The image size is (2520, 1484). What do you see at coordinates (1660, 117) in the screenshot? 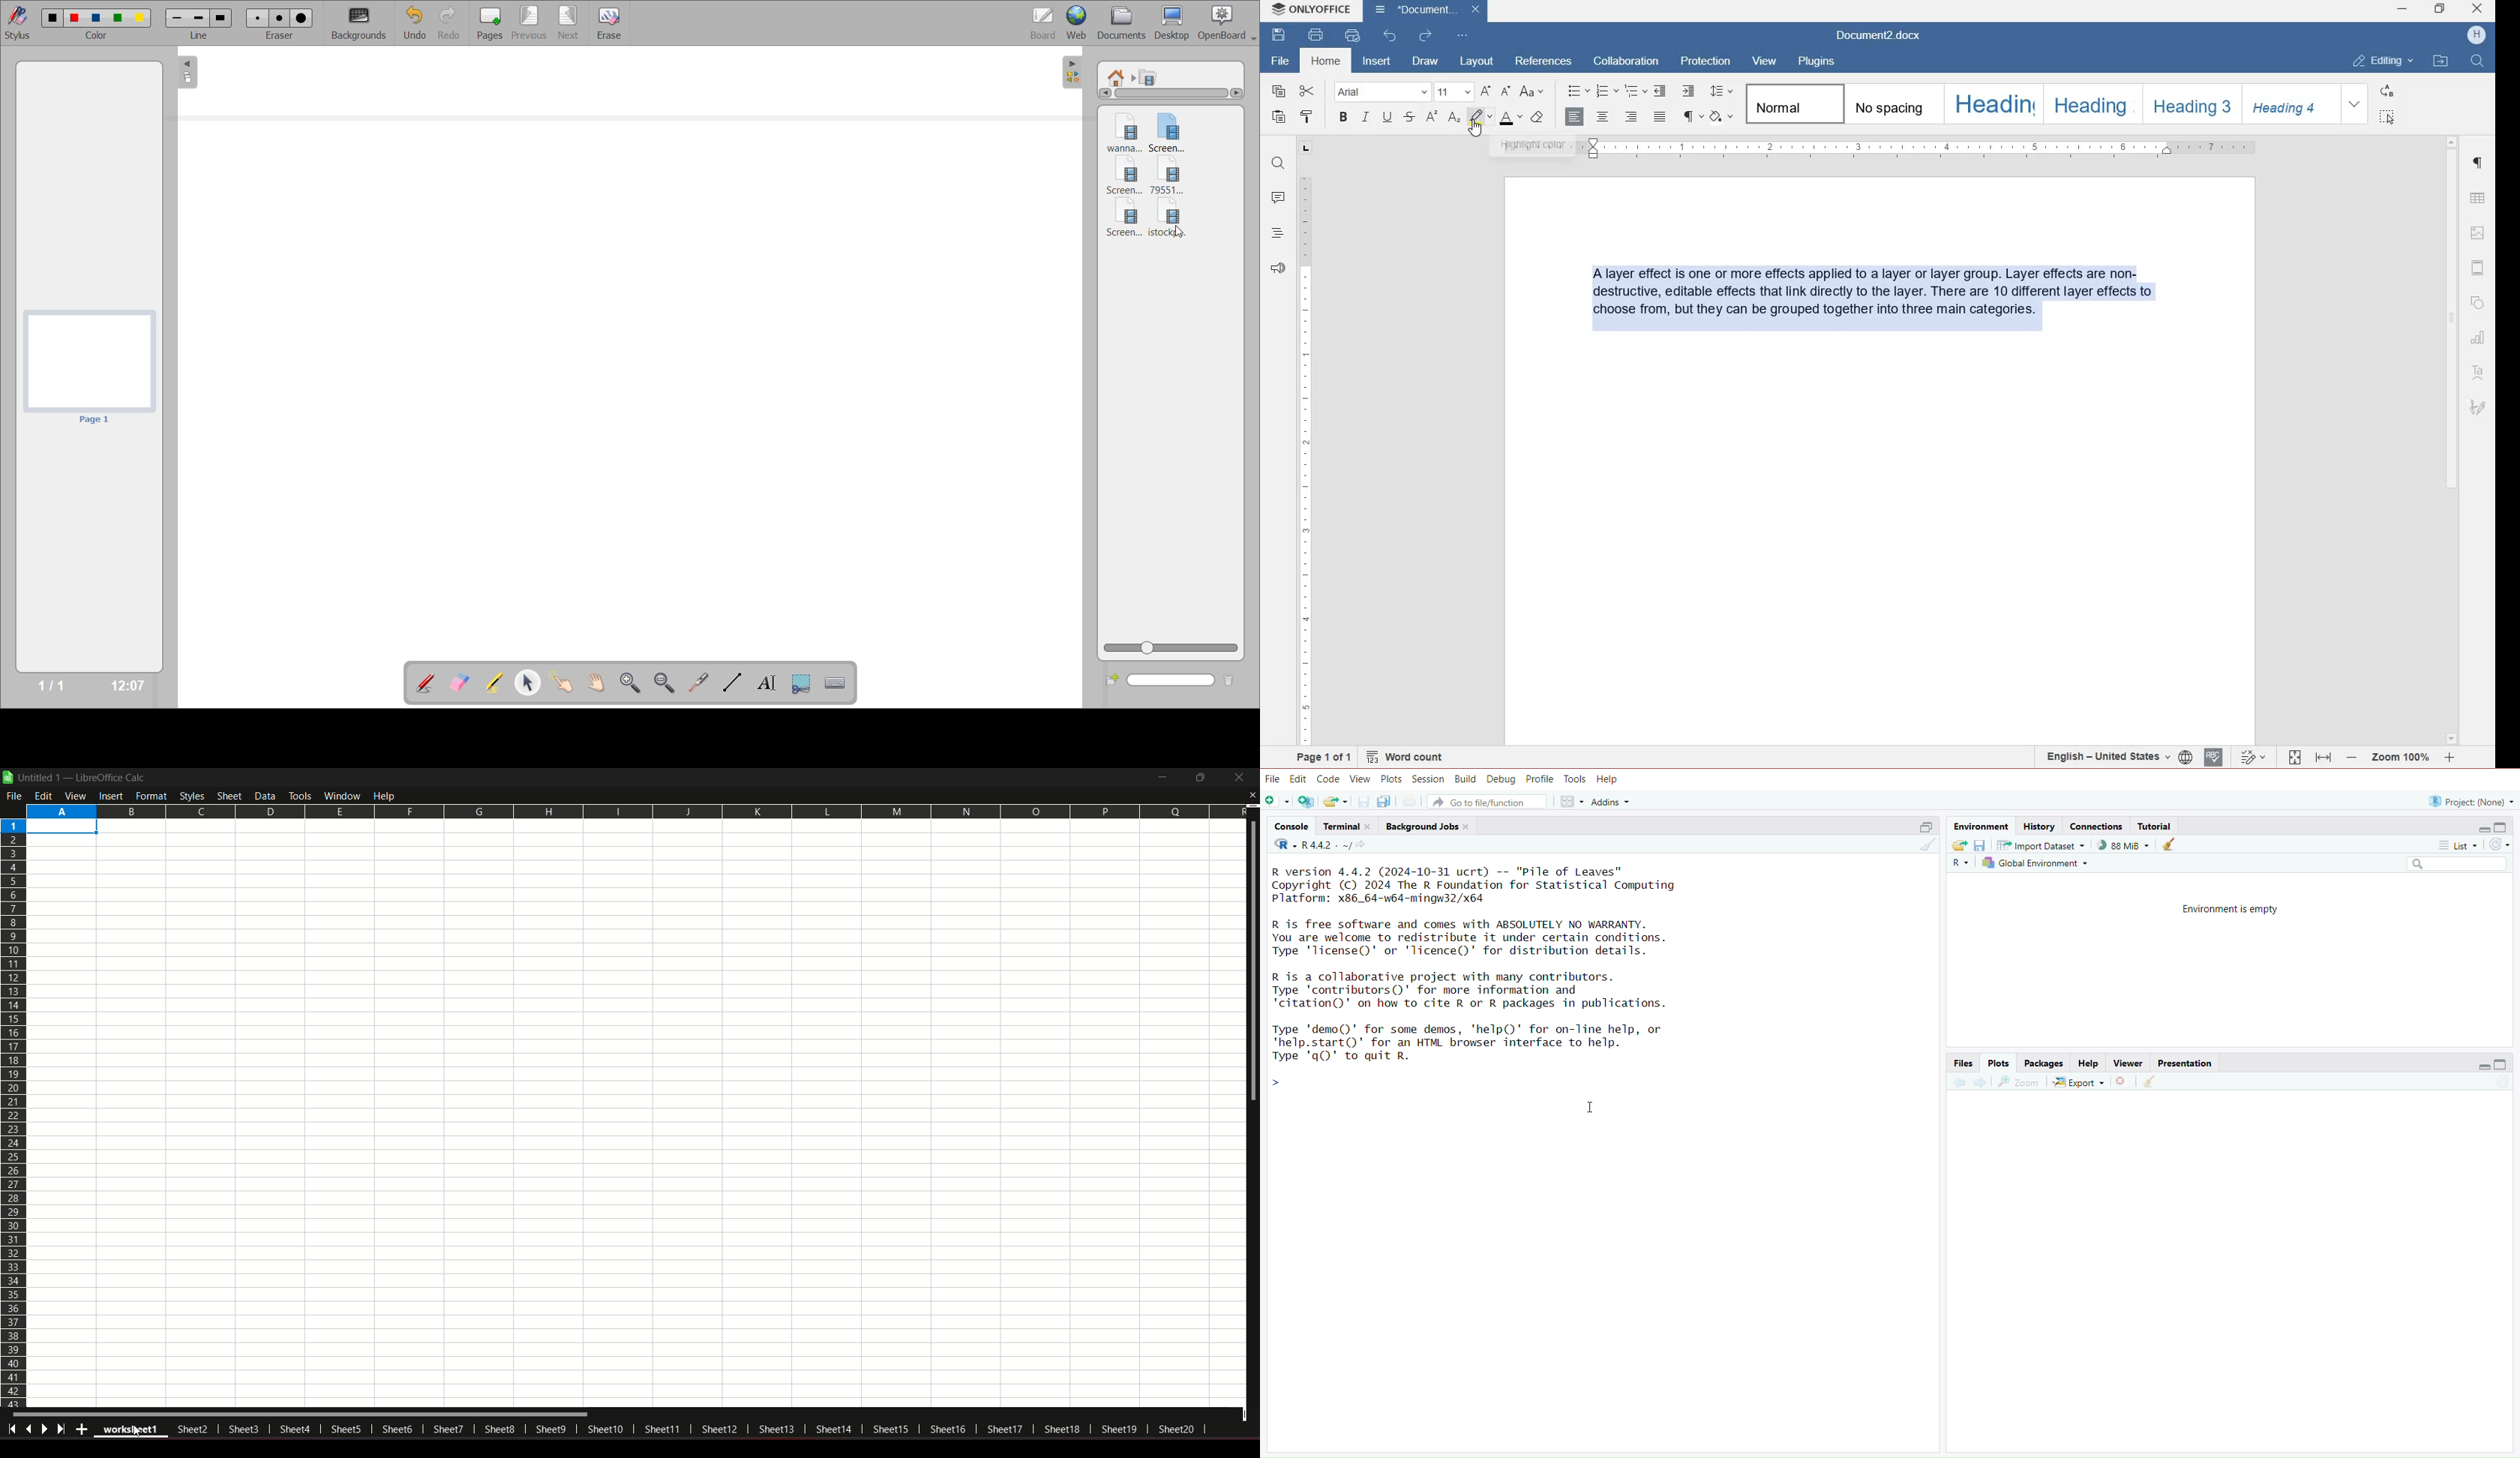
I see `JUSTIFIED` at bounding box center [1660, 117].